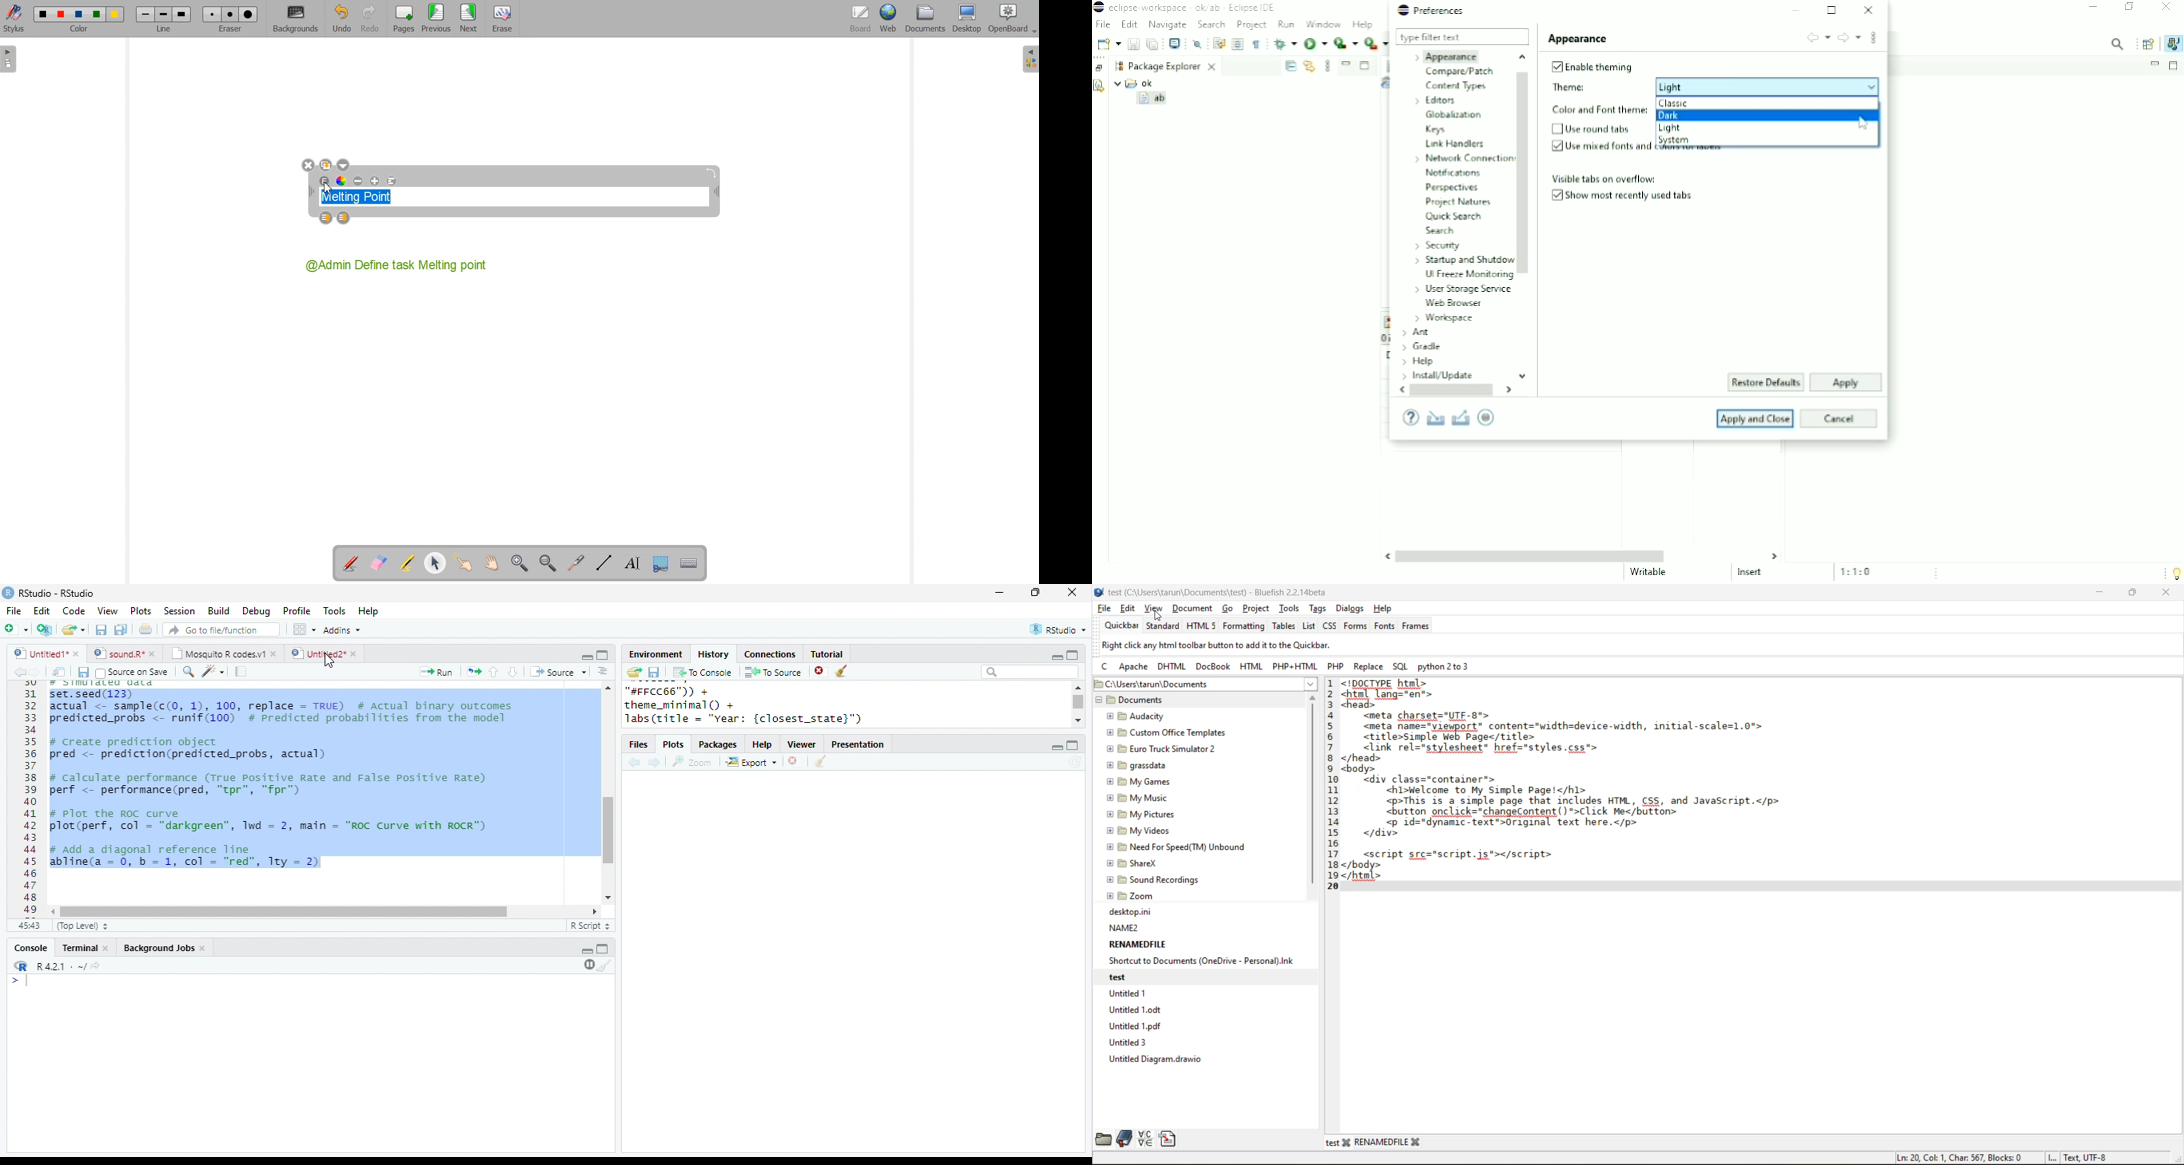  What do you see at coordinates (1138, 782) in the screenshot?
I see `# 9 My Games` at bounding box center [1138, 782].